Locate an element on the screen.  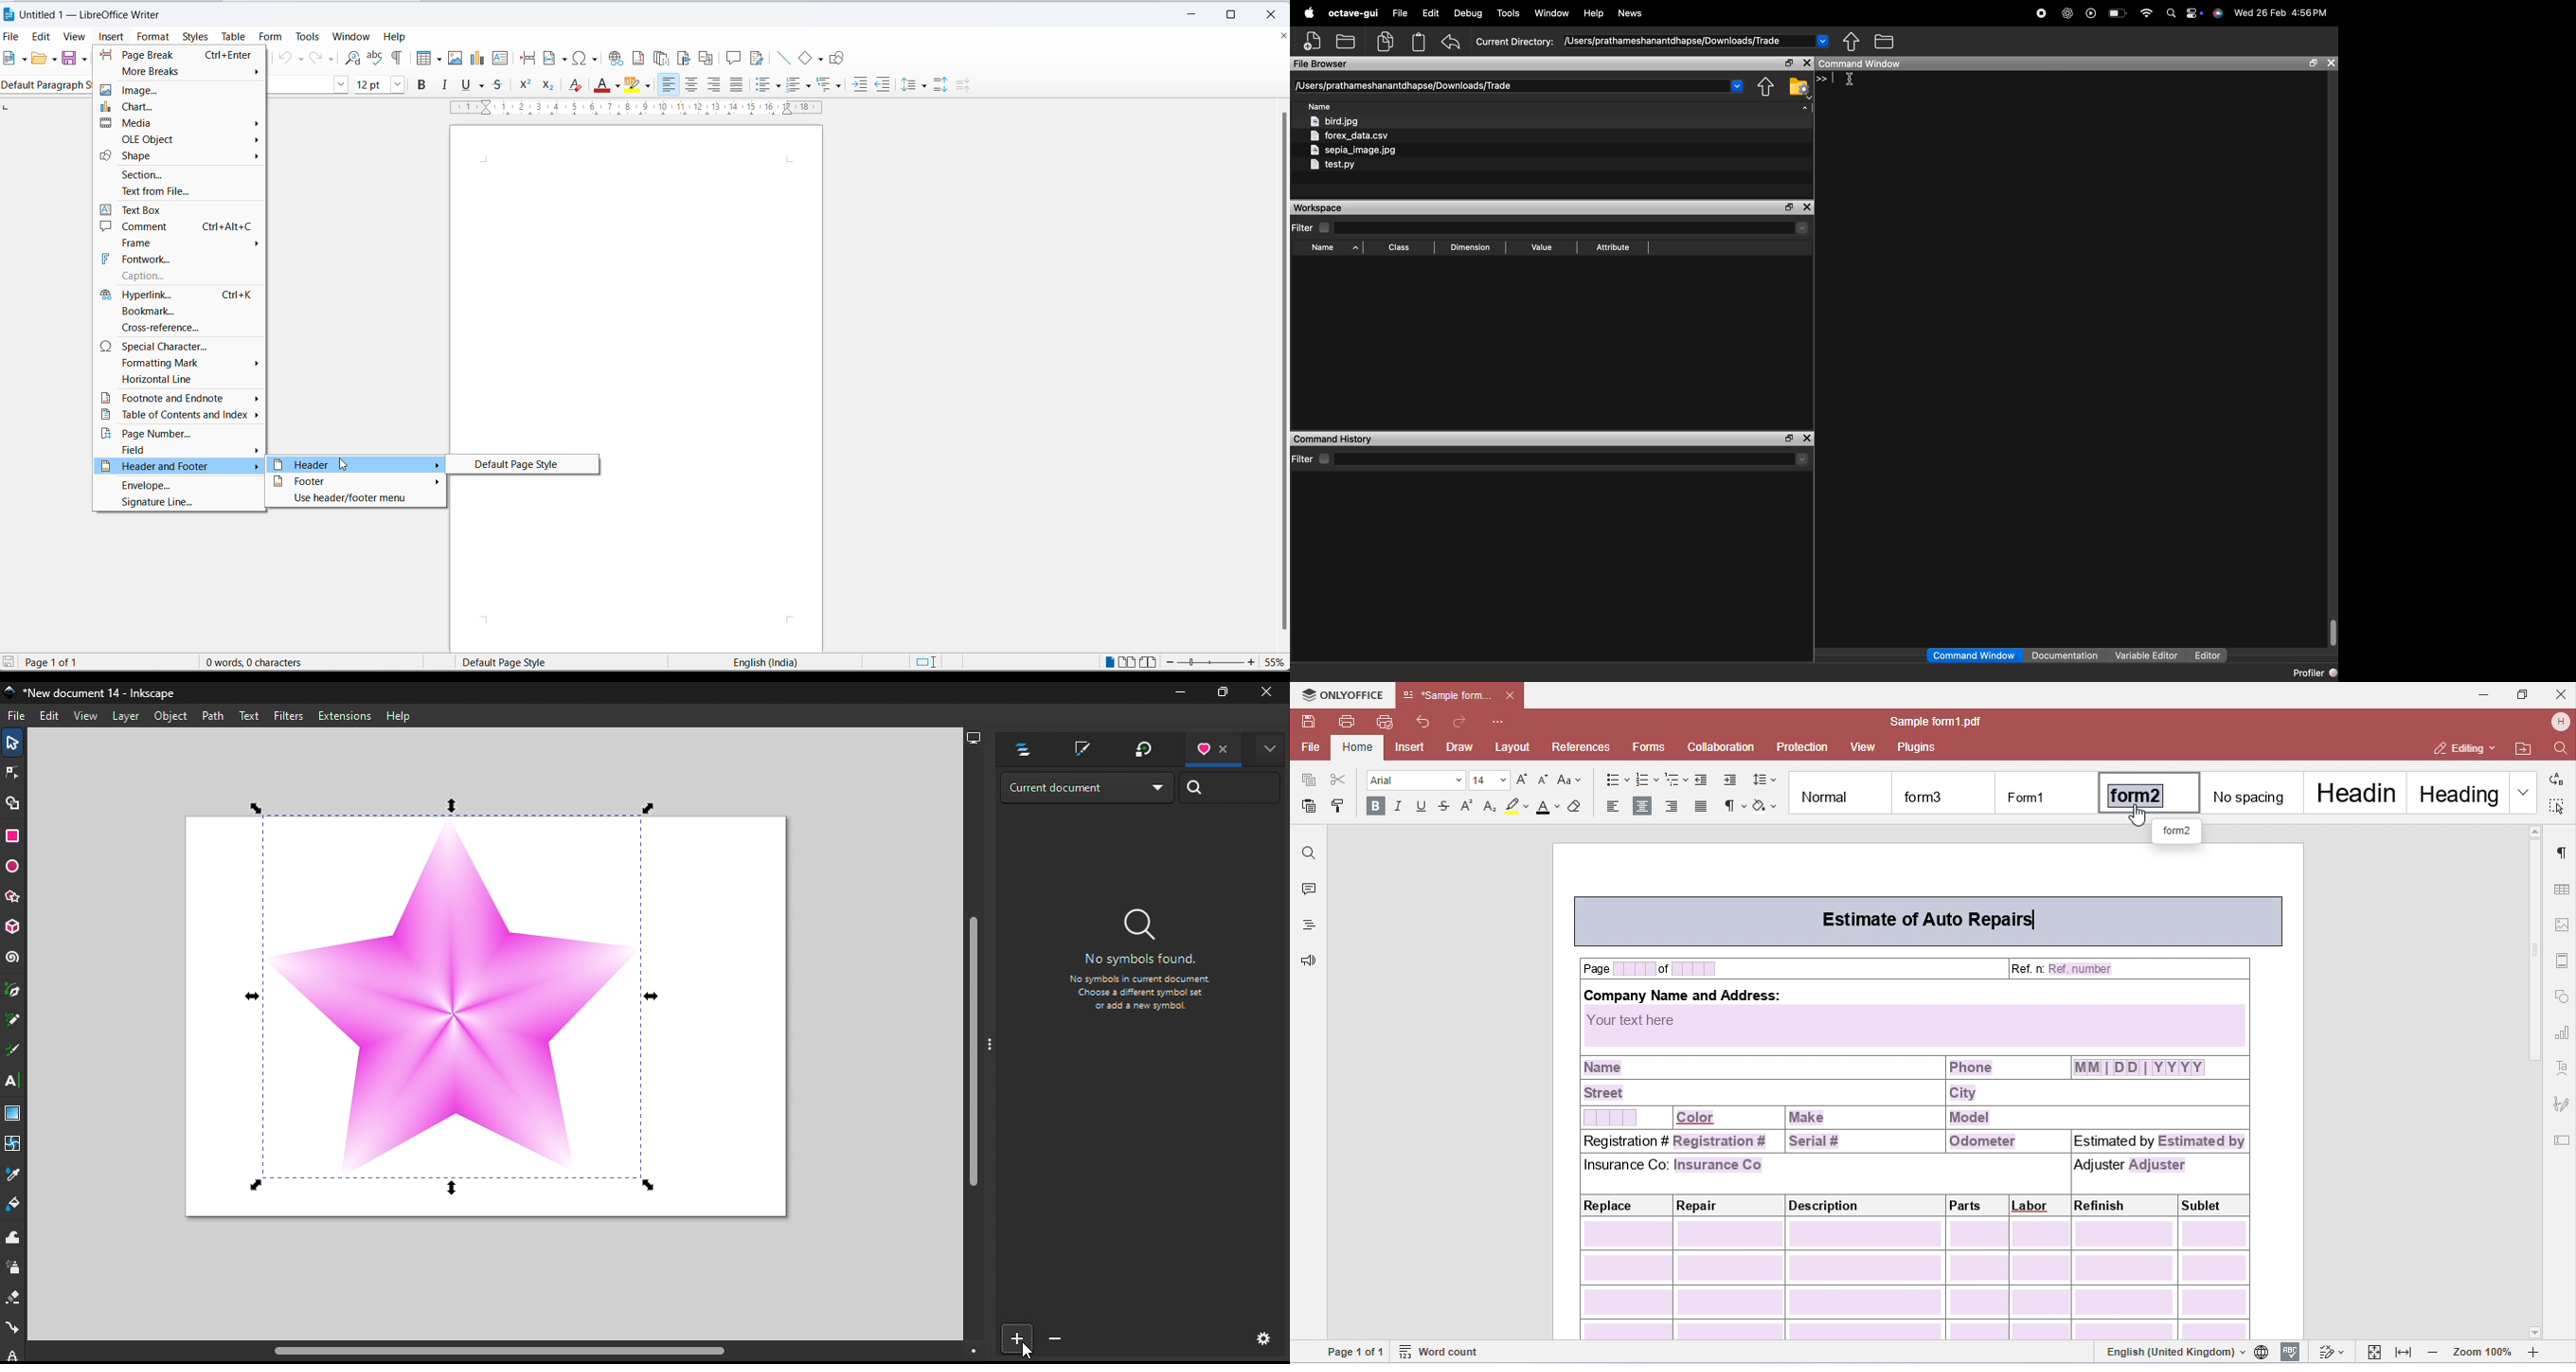
font size  is located at coordinates (369, 85).